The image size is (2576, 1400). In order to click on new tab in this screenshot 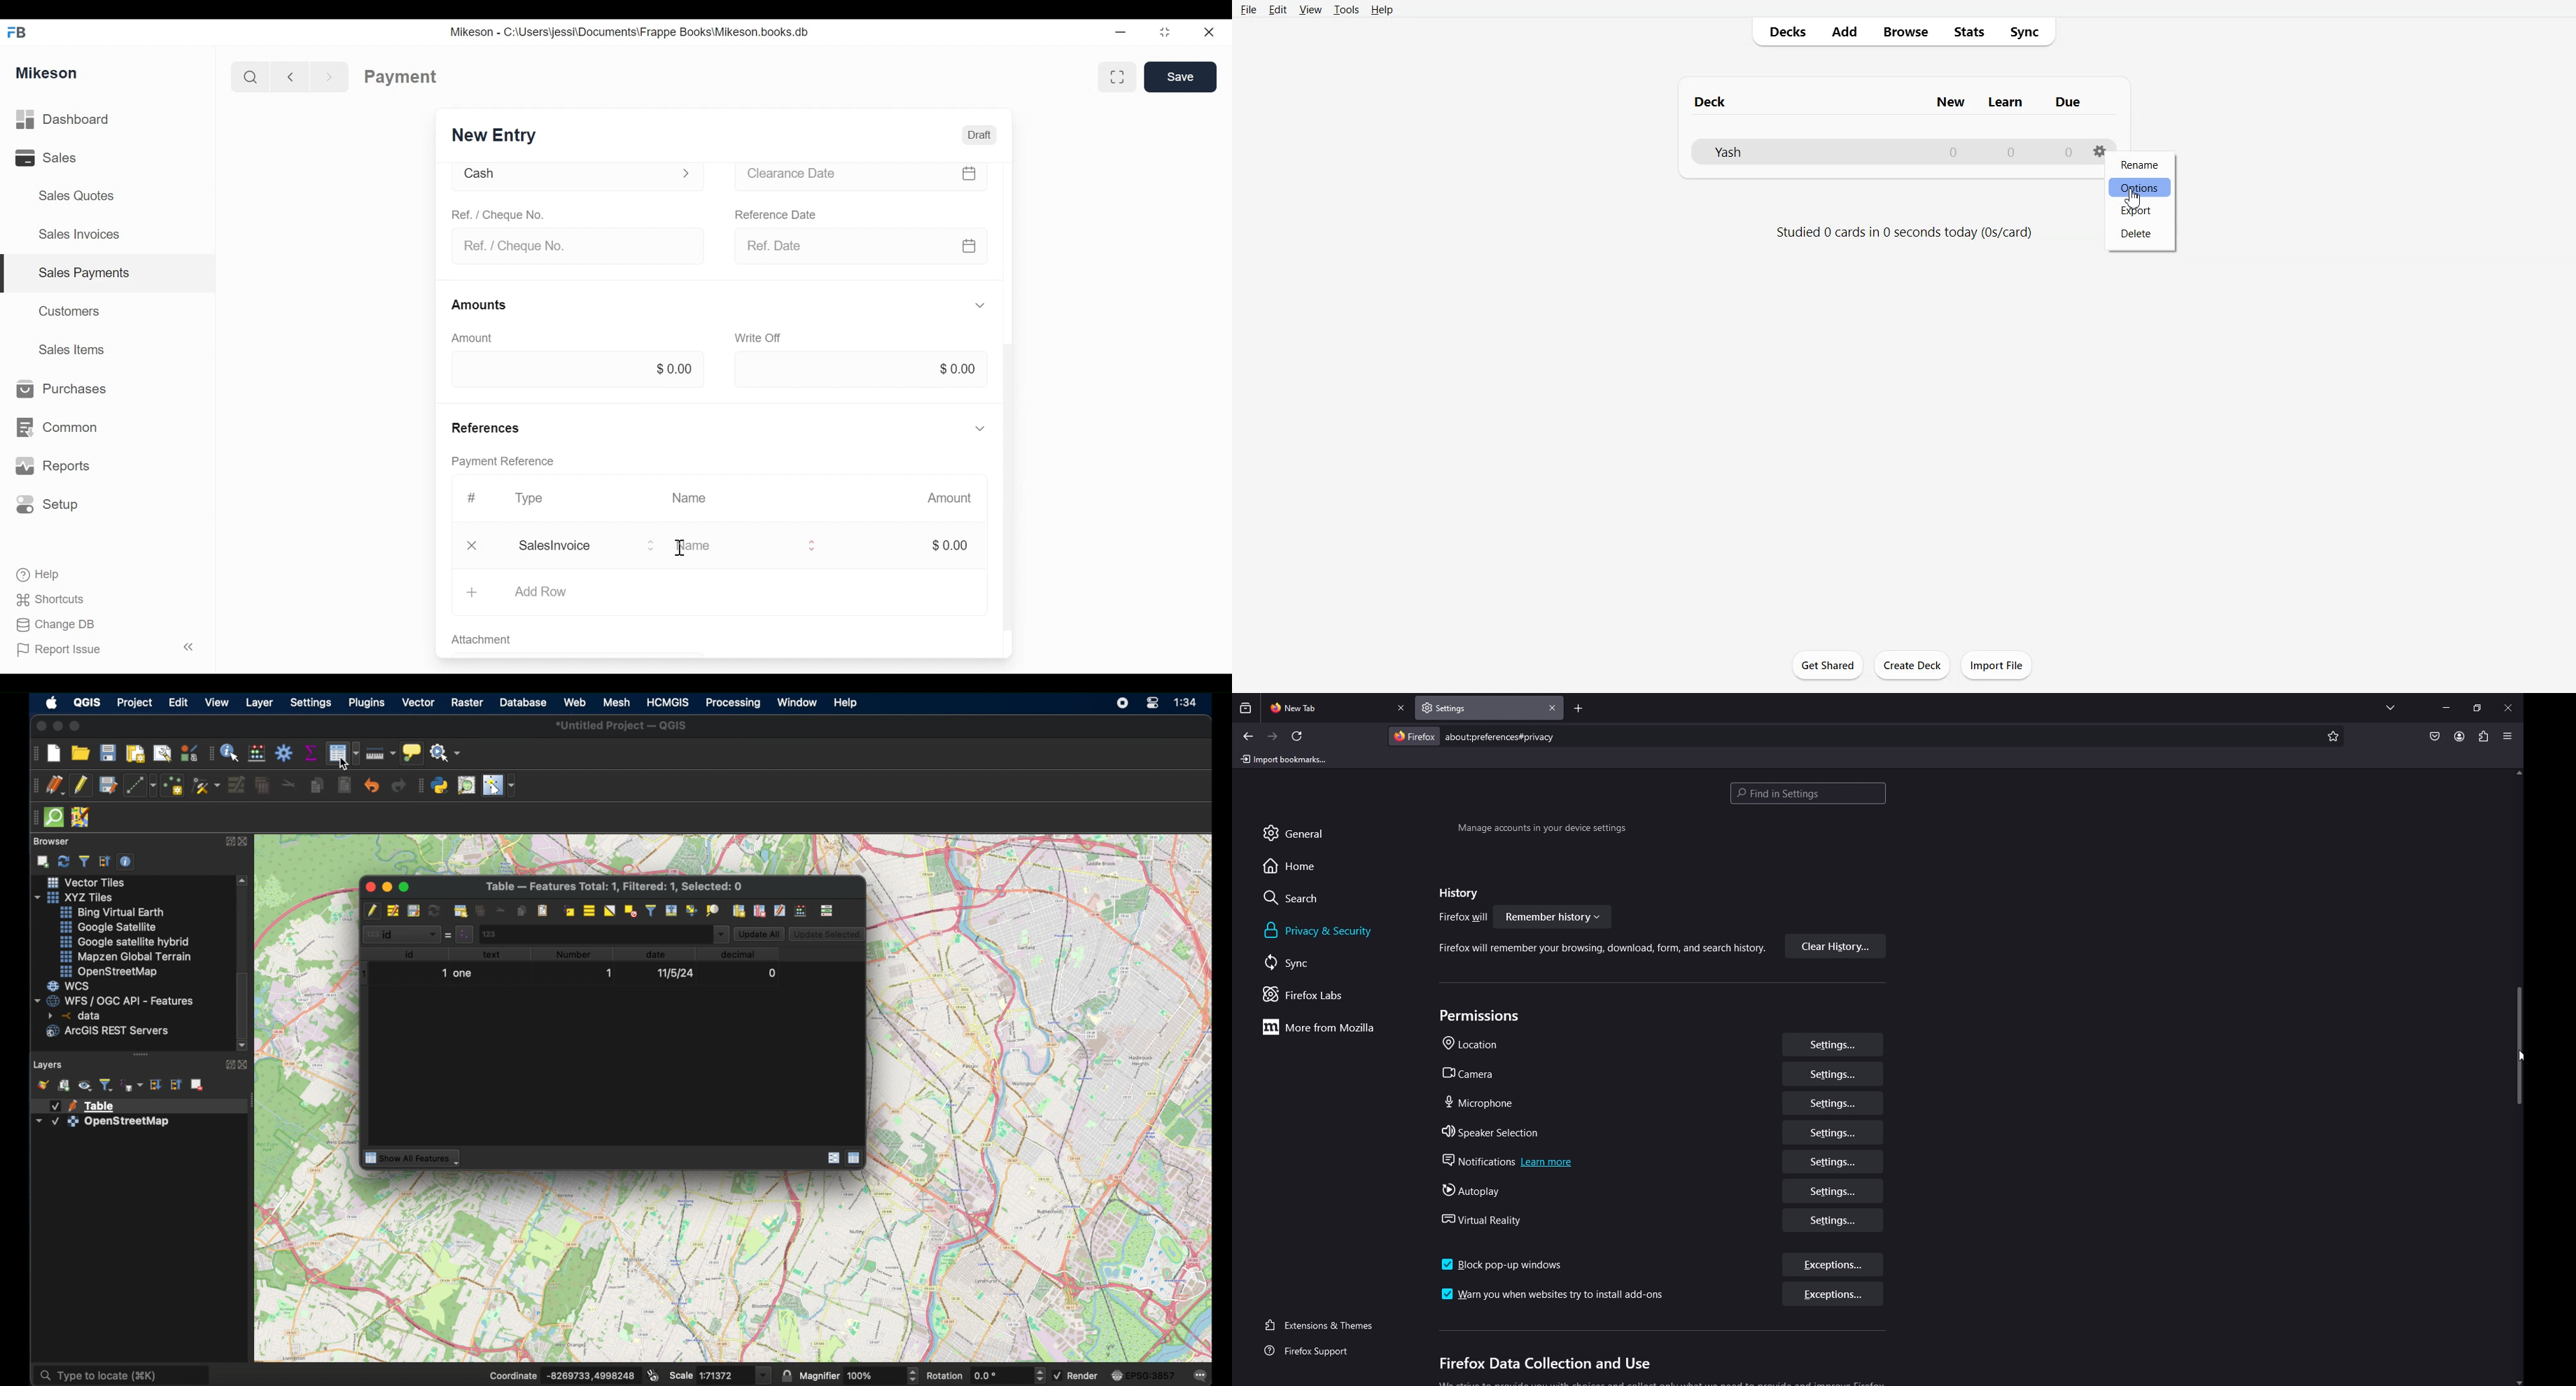, I will do `click(1327, 706)`.